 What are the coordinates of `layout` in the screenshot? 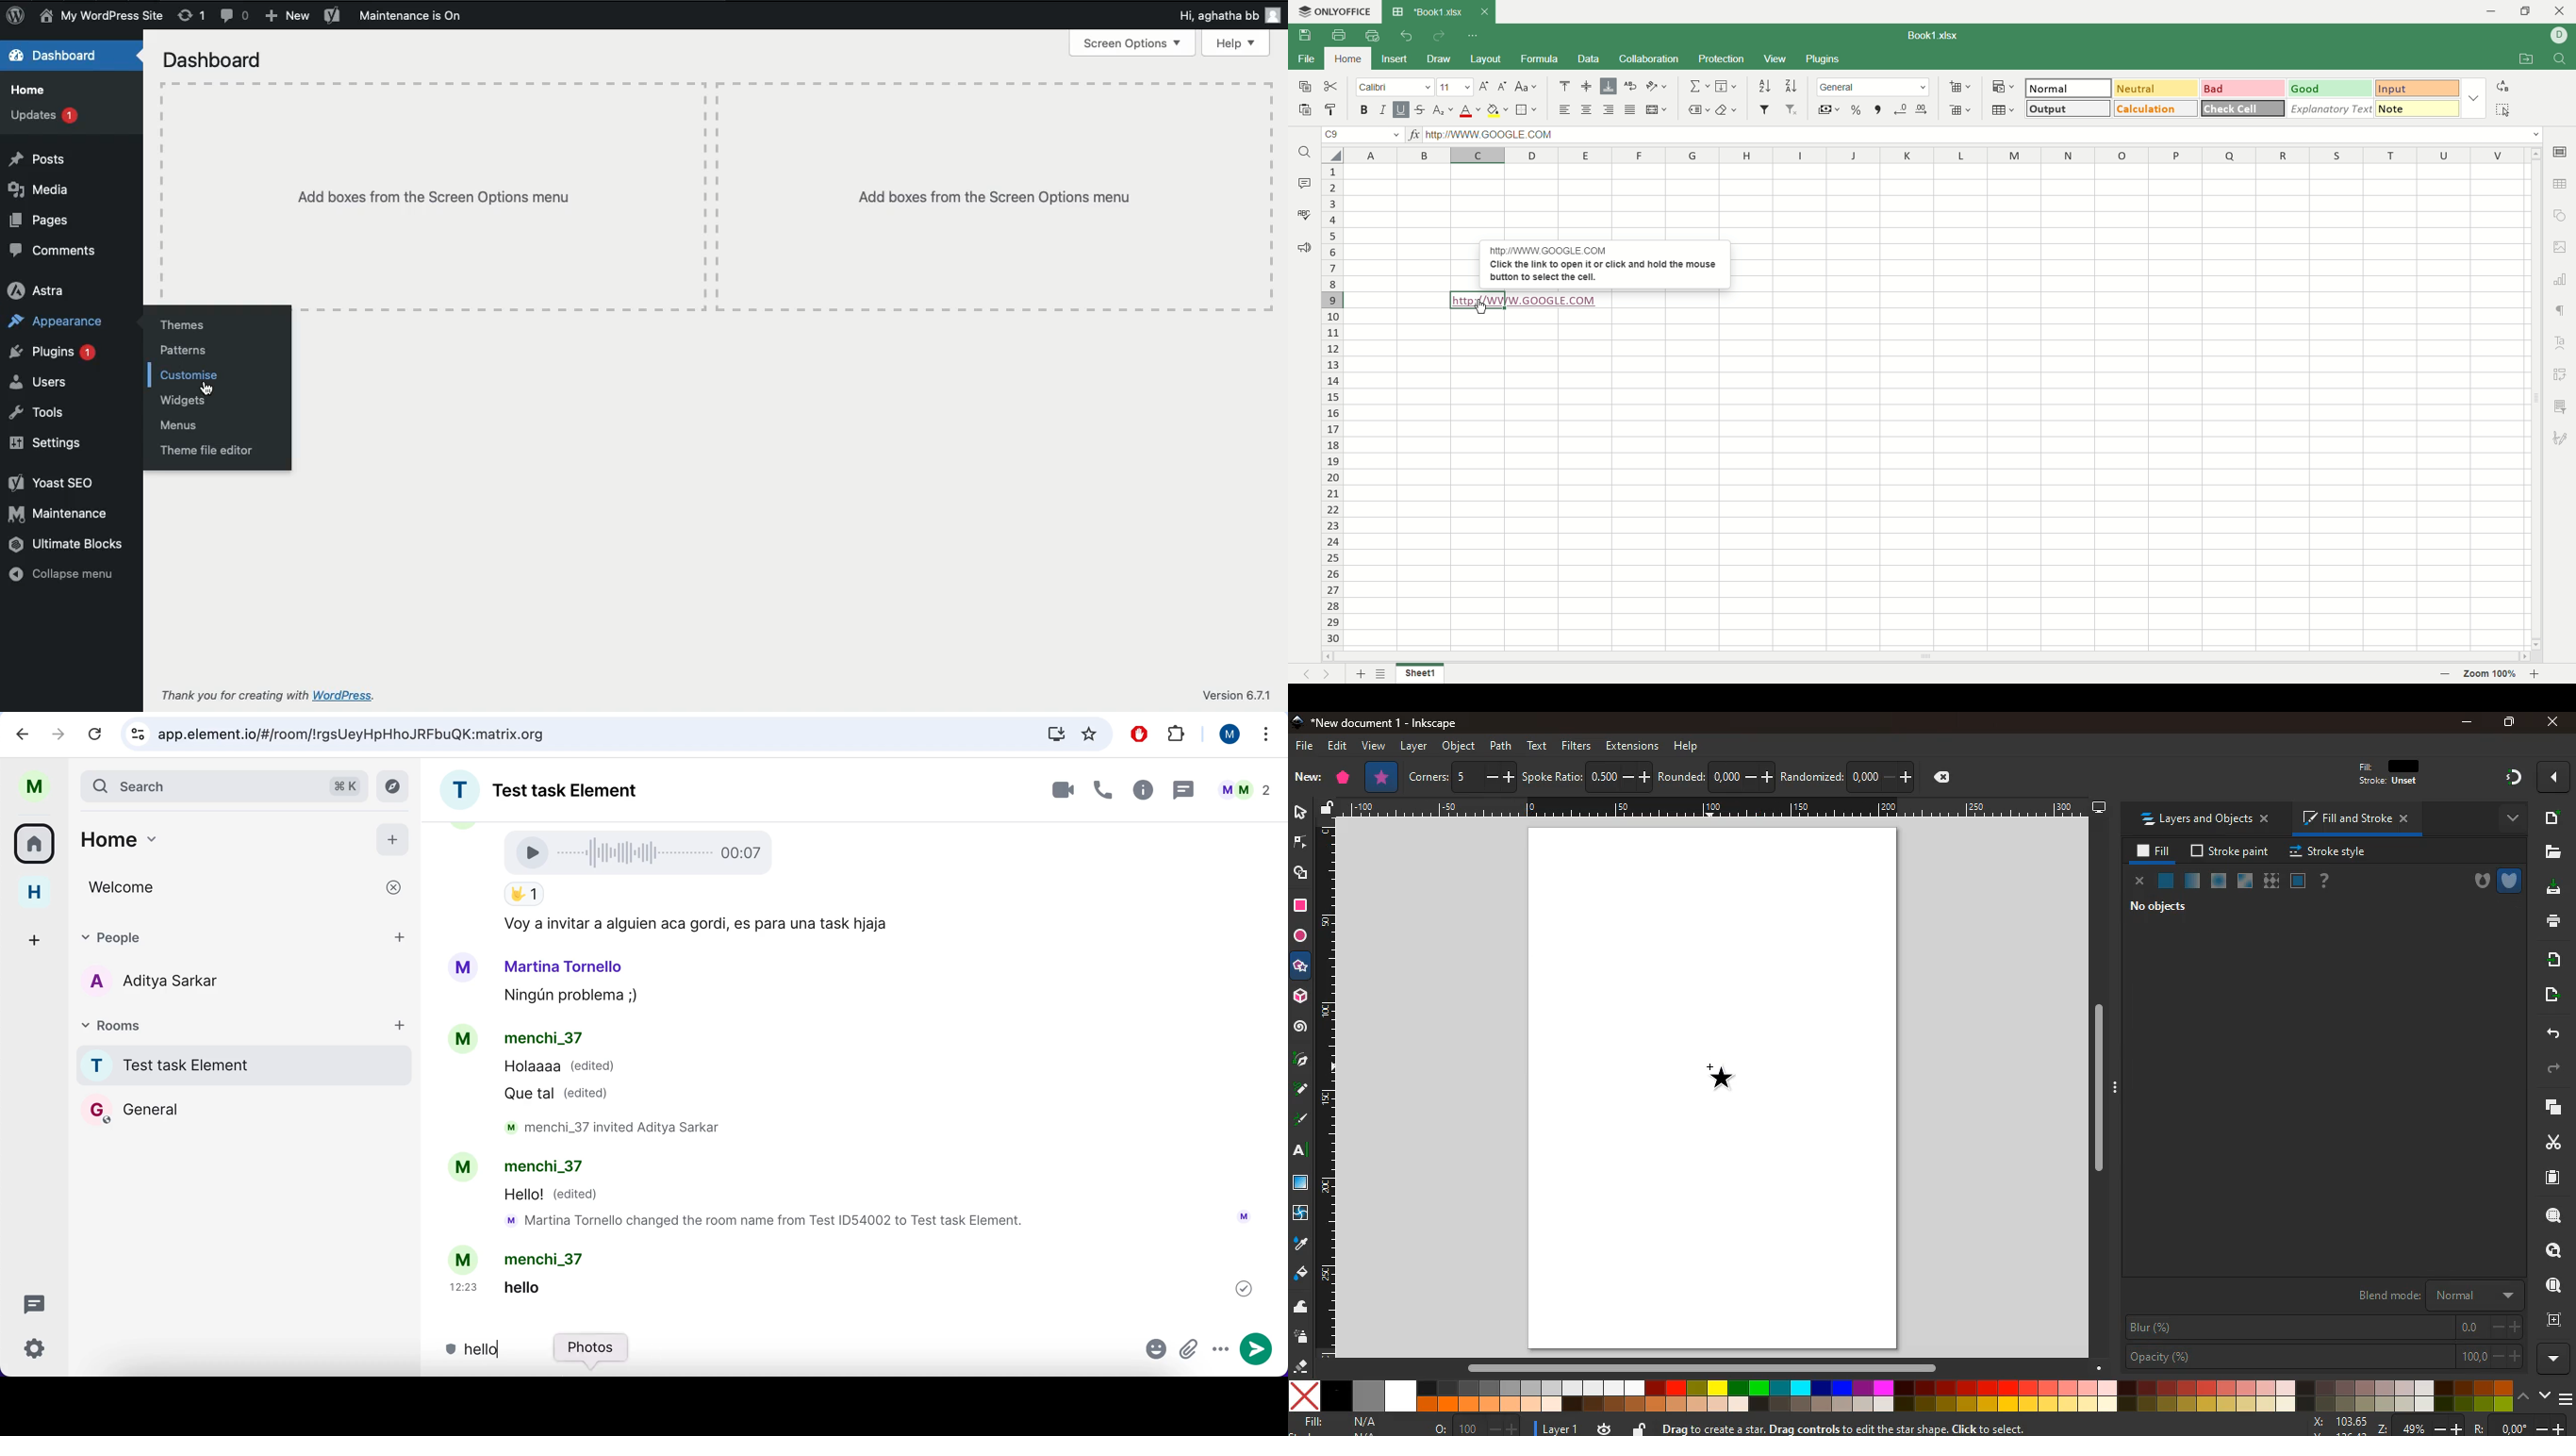 It's located at (1483, 60).